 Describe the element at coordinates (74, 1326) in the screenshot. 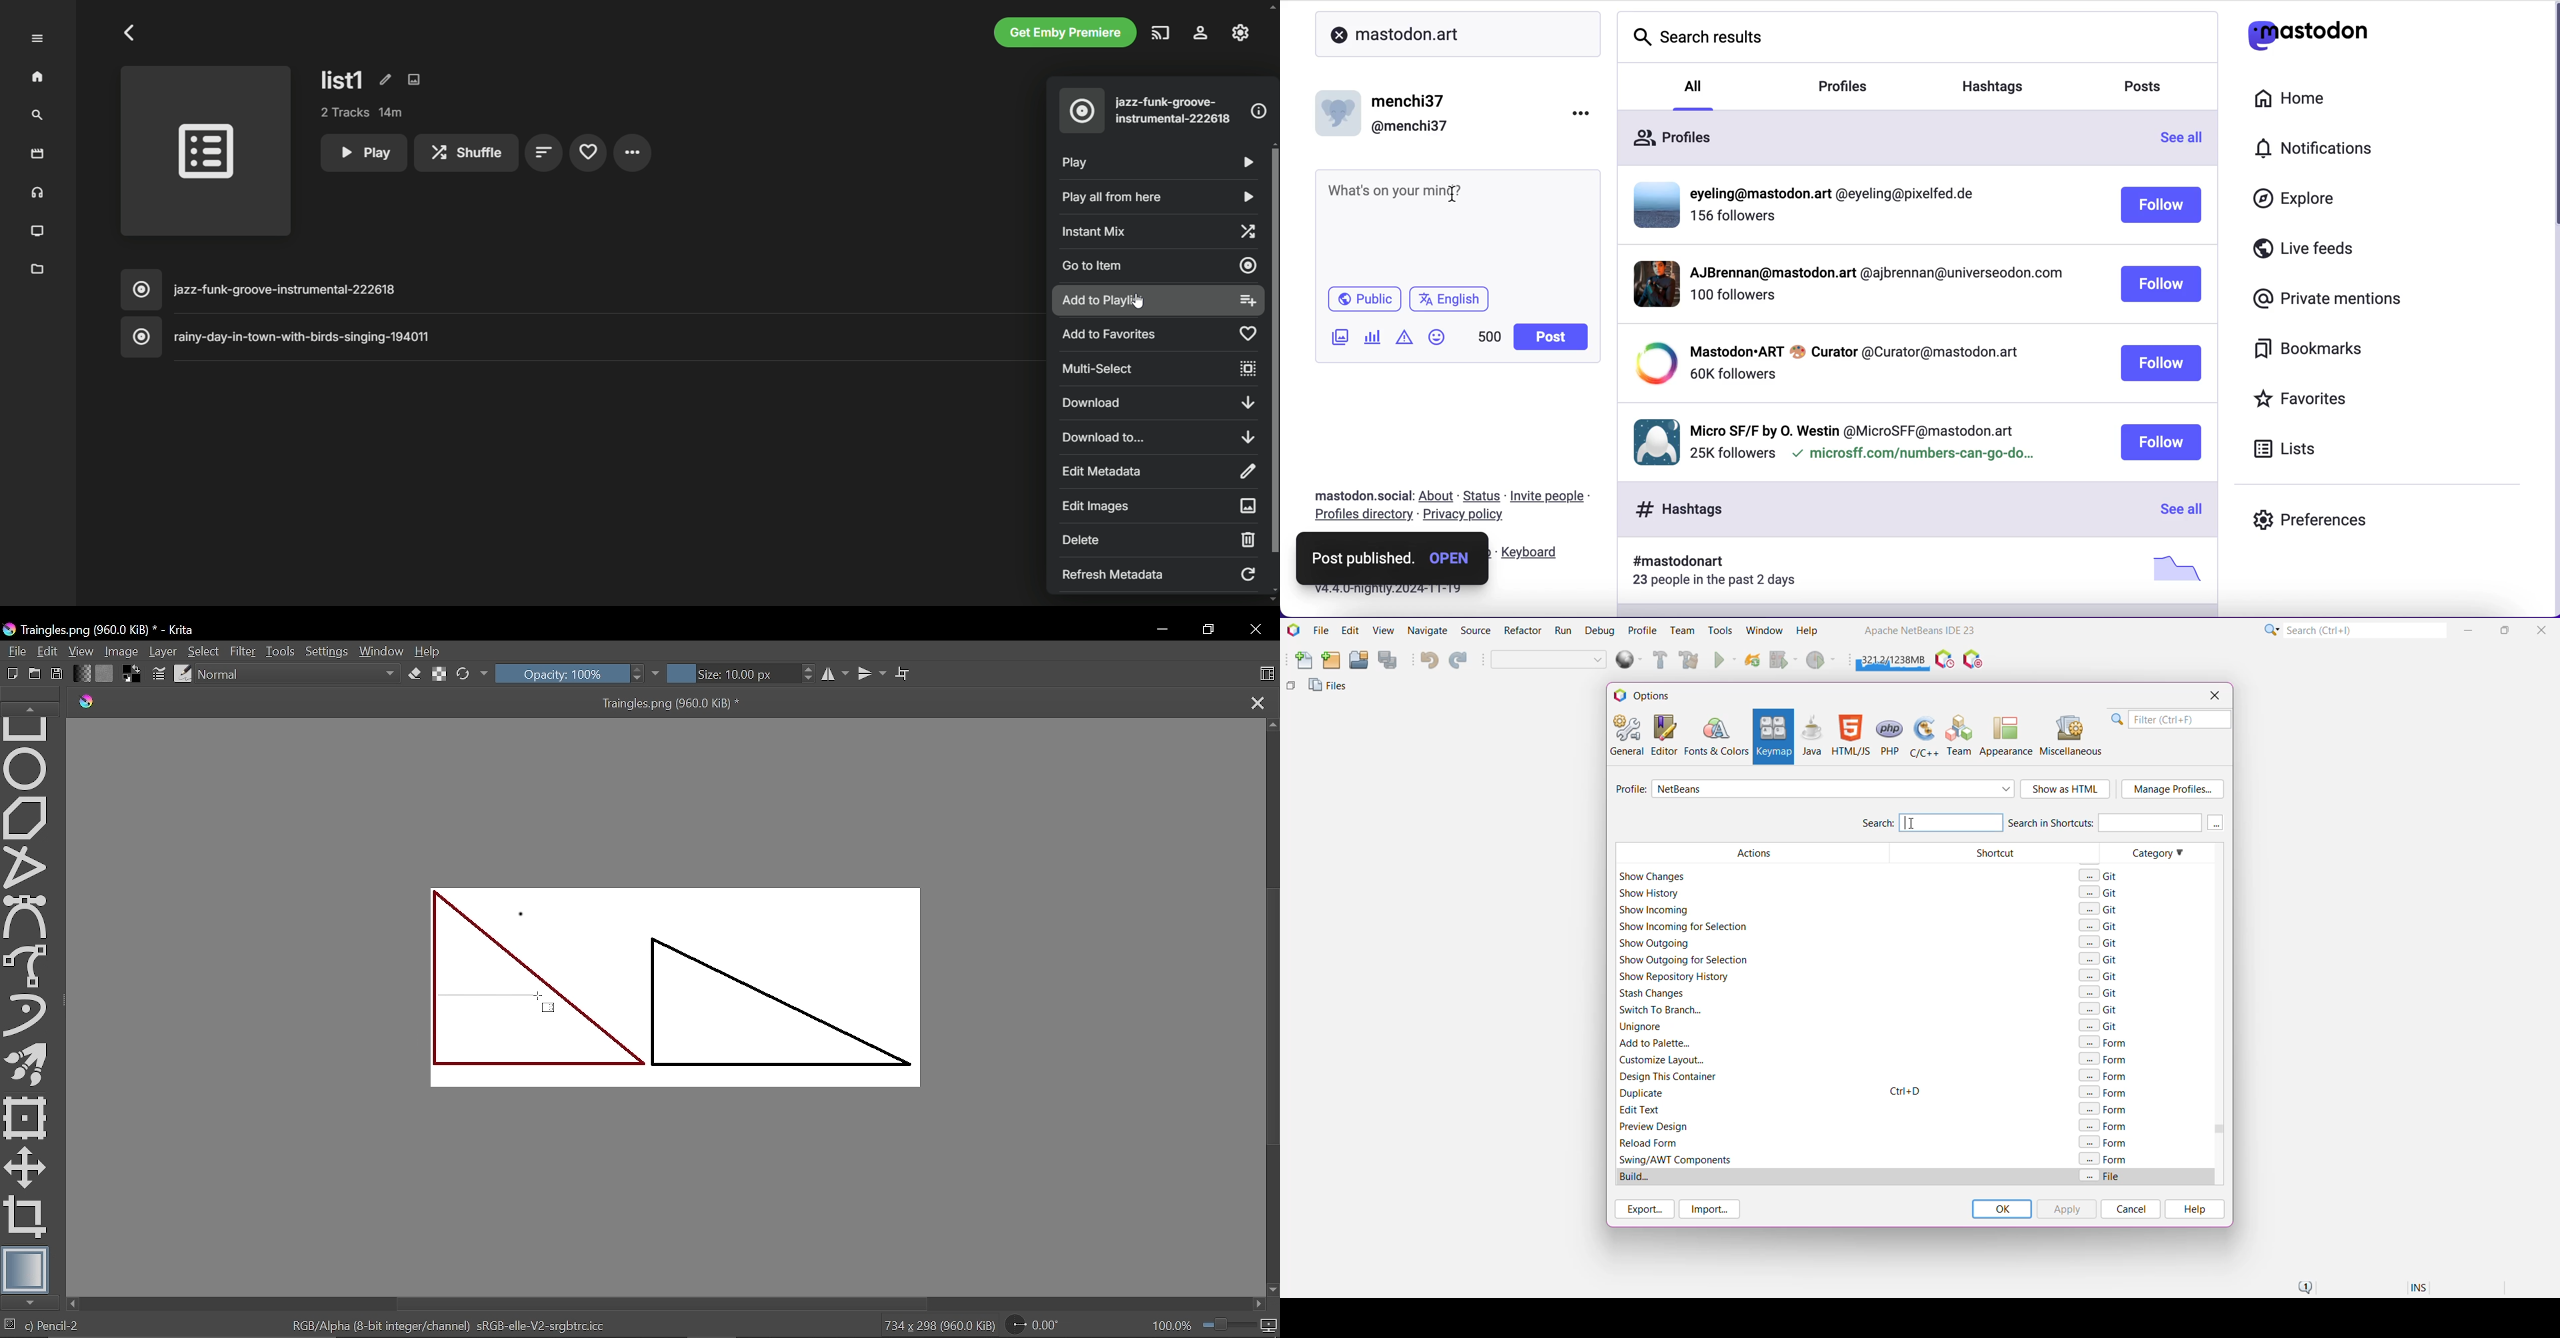

I see `Pencil-2` at that location.